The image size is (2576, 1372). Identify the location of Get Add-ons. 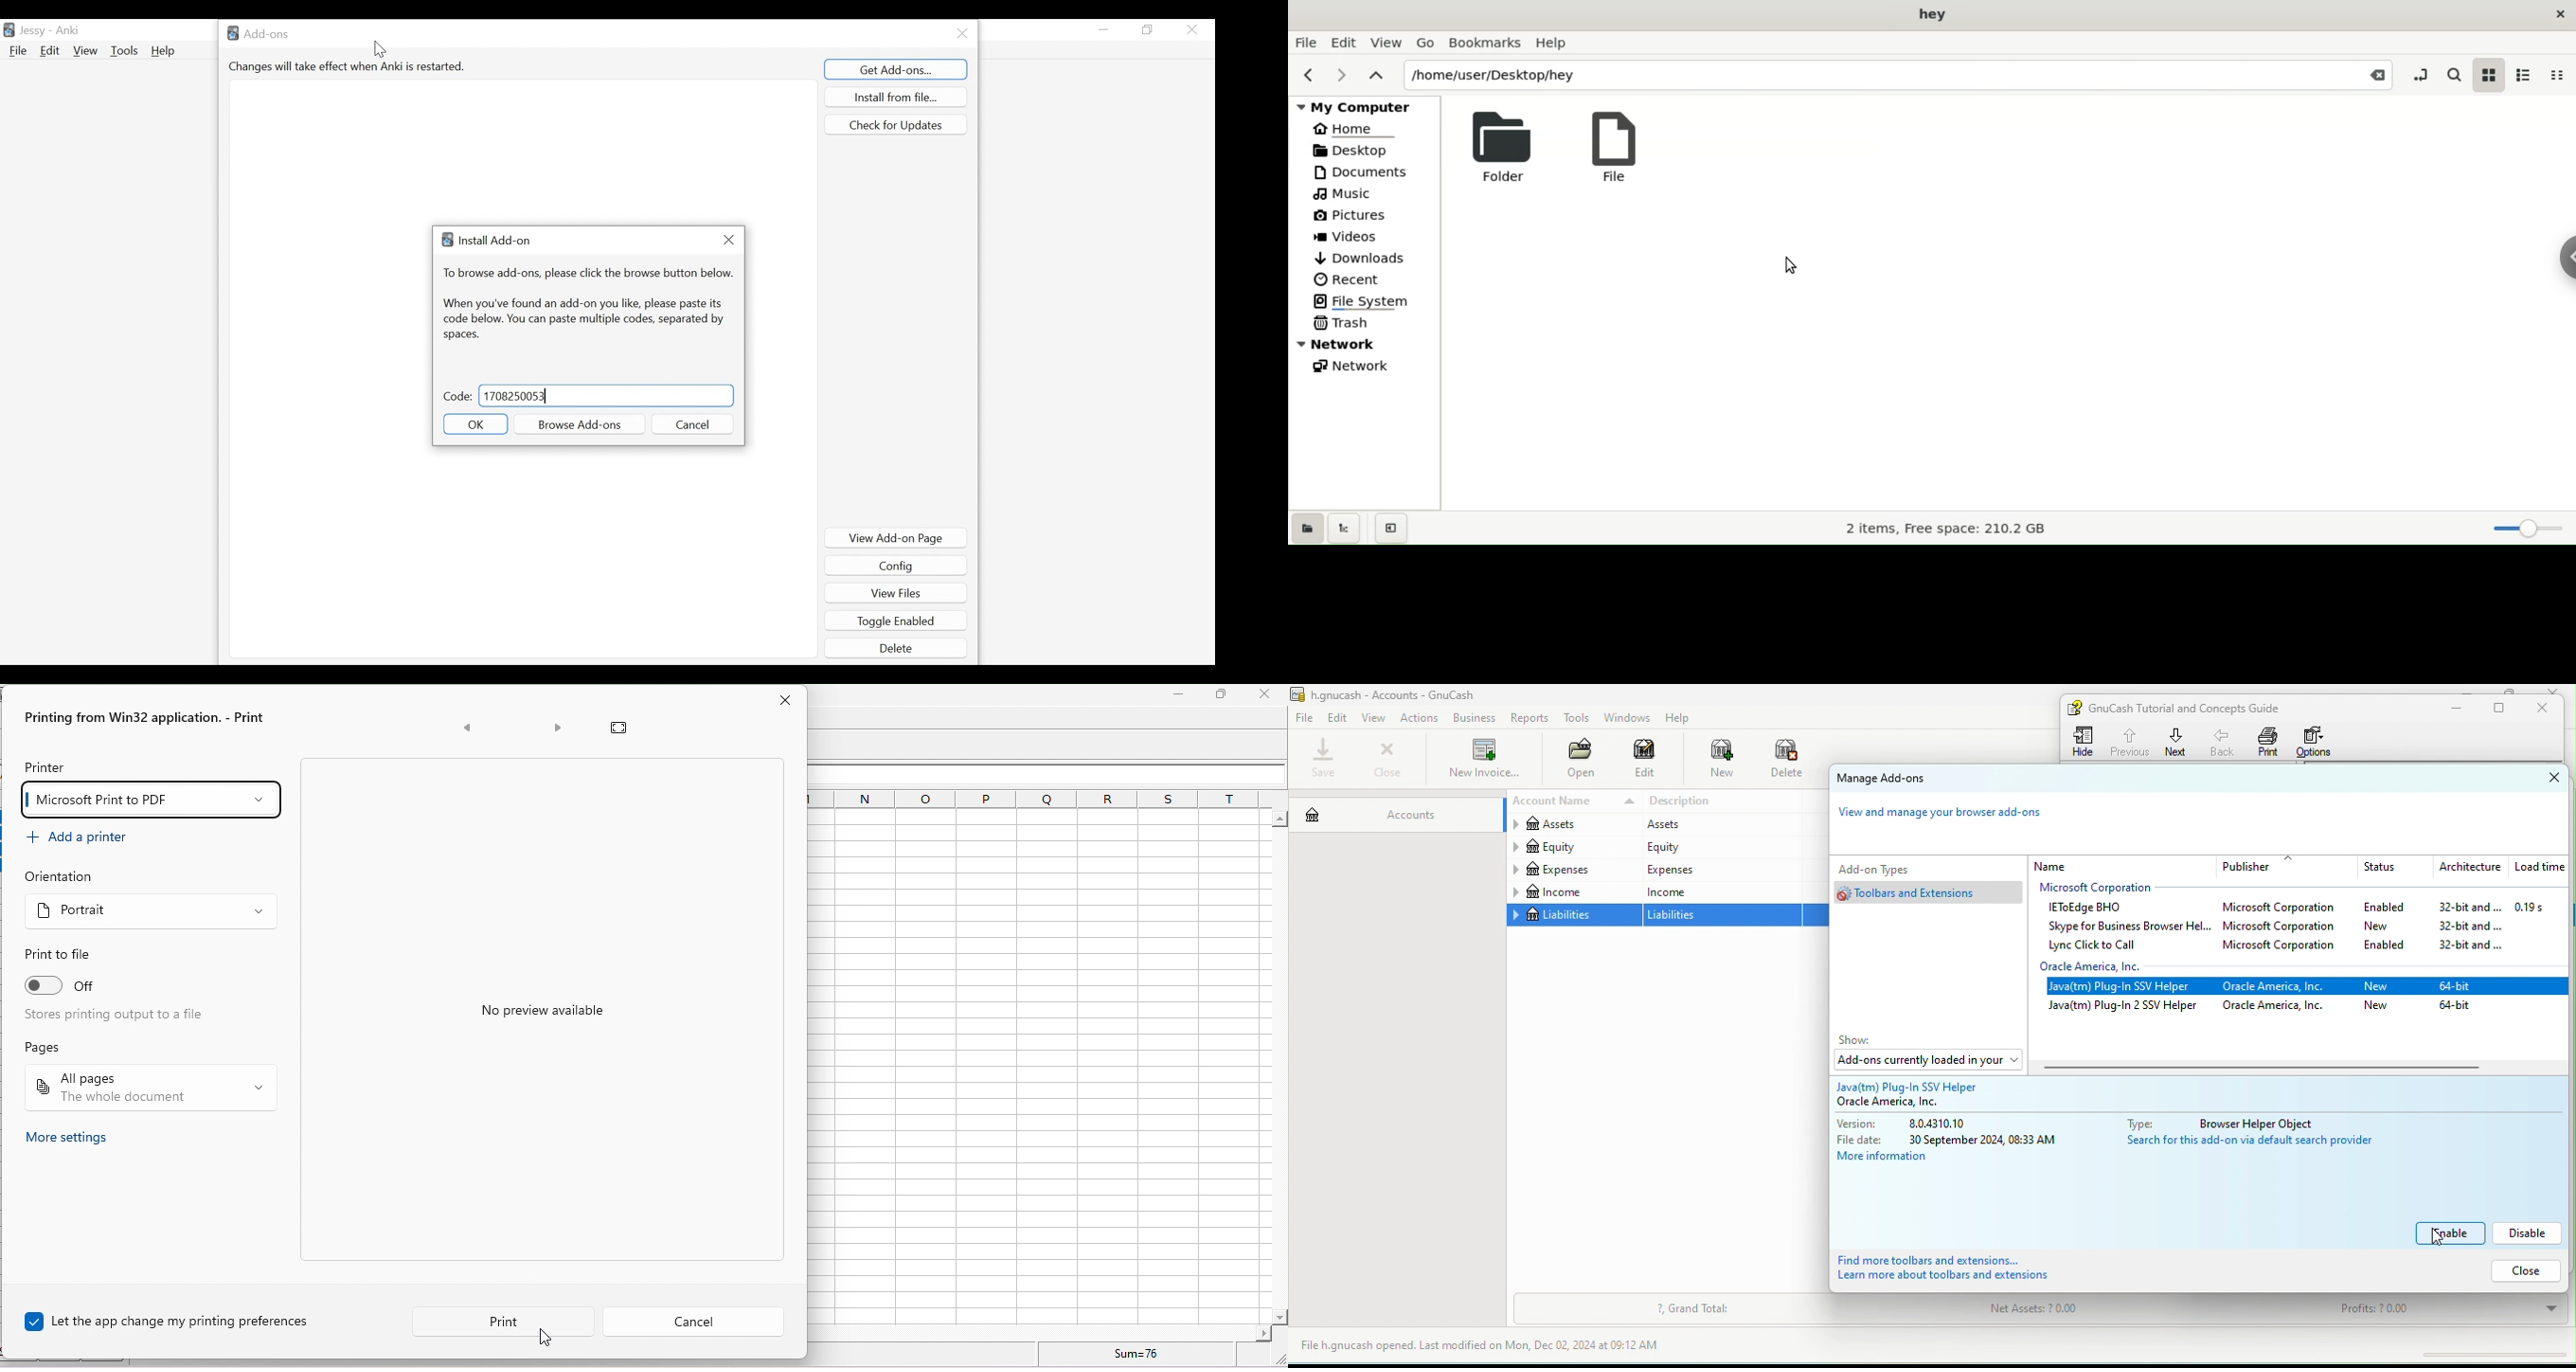
(898, 68).